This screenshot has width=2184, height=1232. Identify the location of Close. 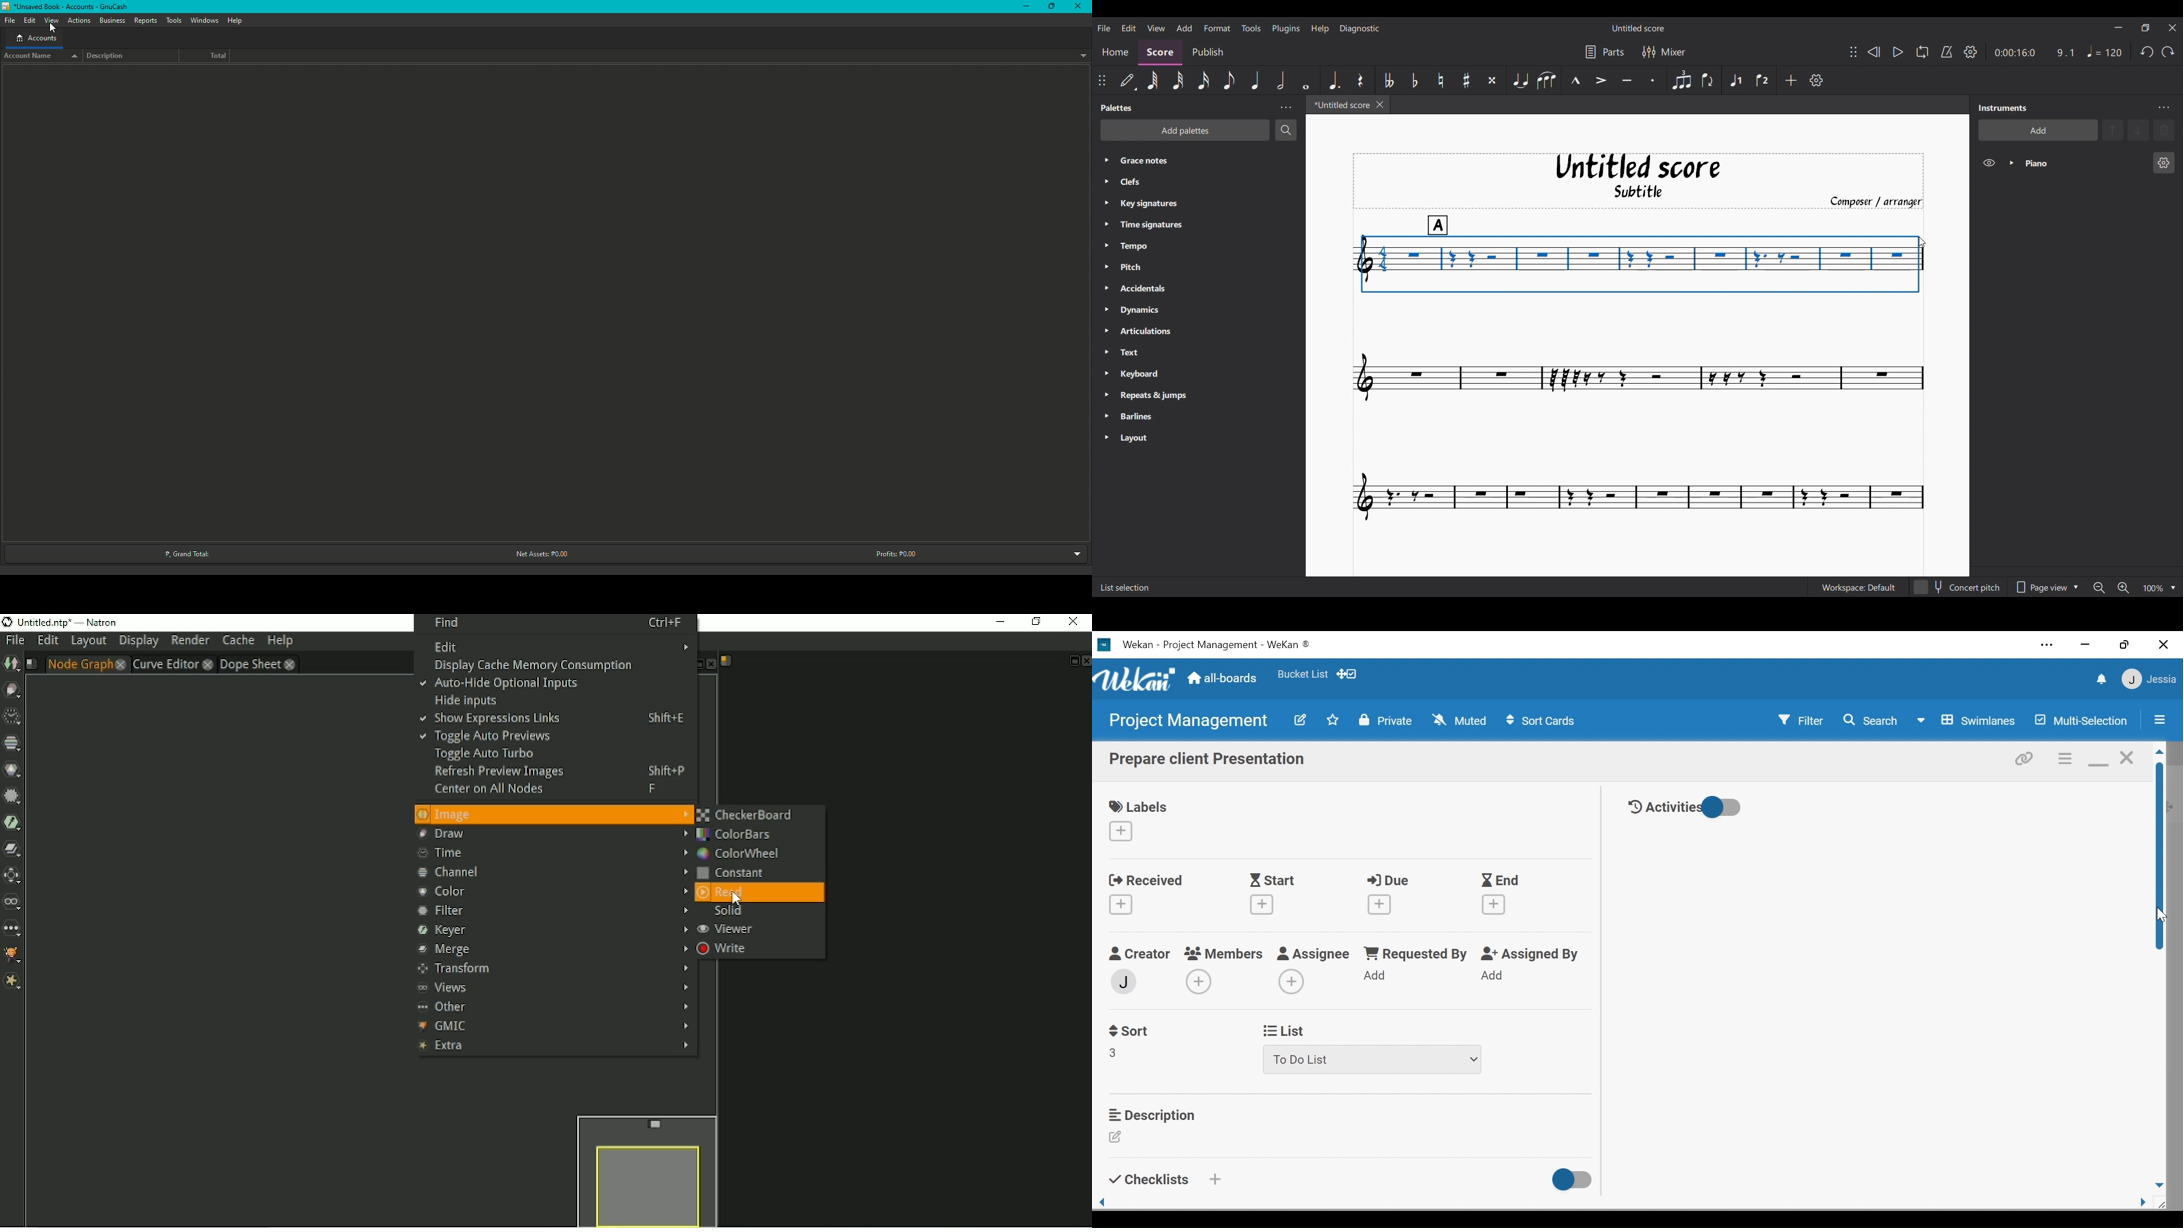
(1074, 6).